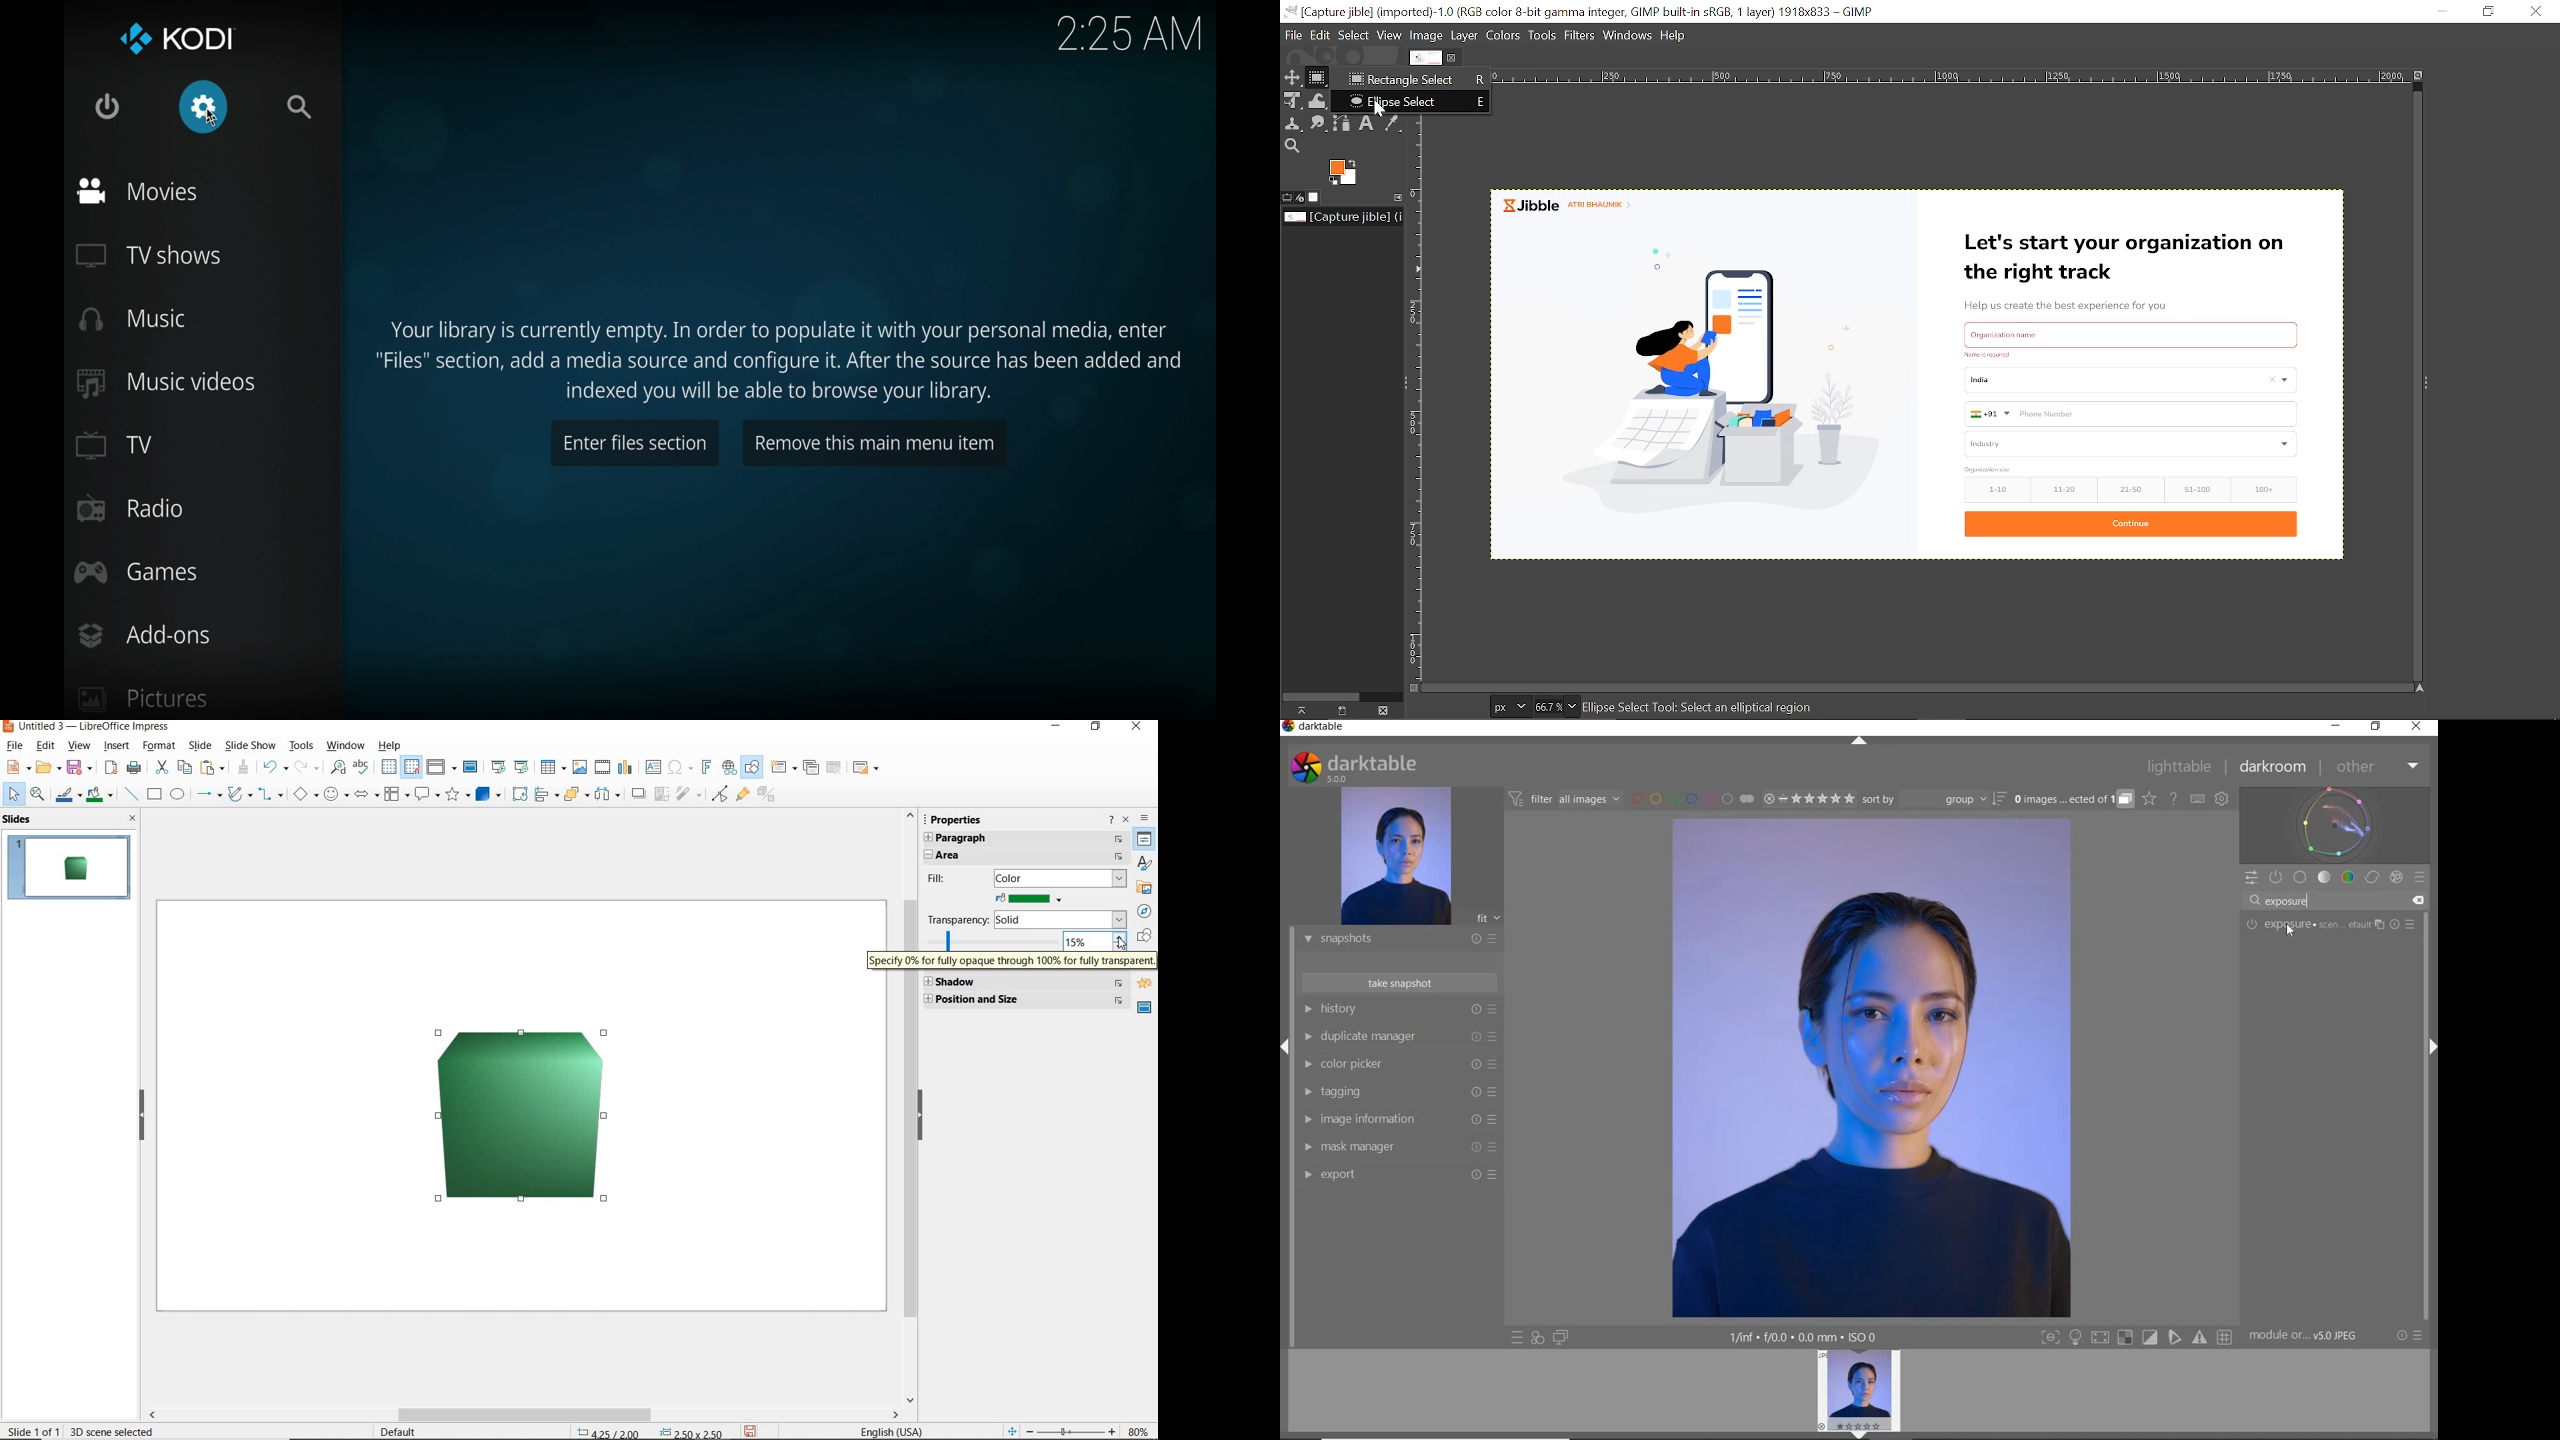  What do you see at coordinates (1546, 707) in the screenshot?
I see `Current zoom` at bounding box center [1546, 707].